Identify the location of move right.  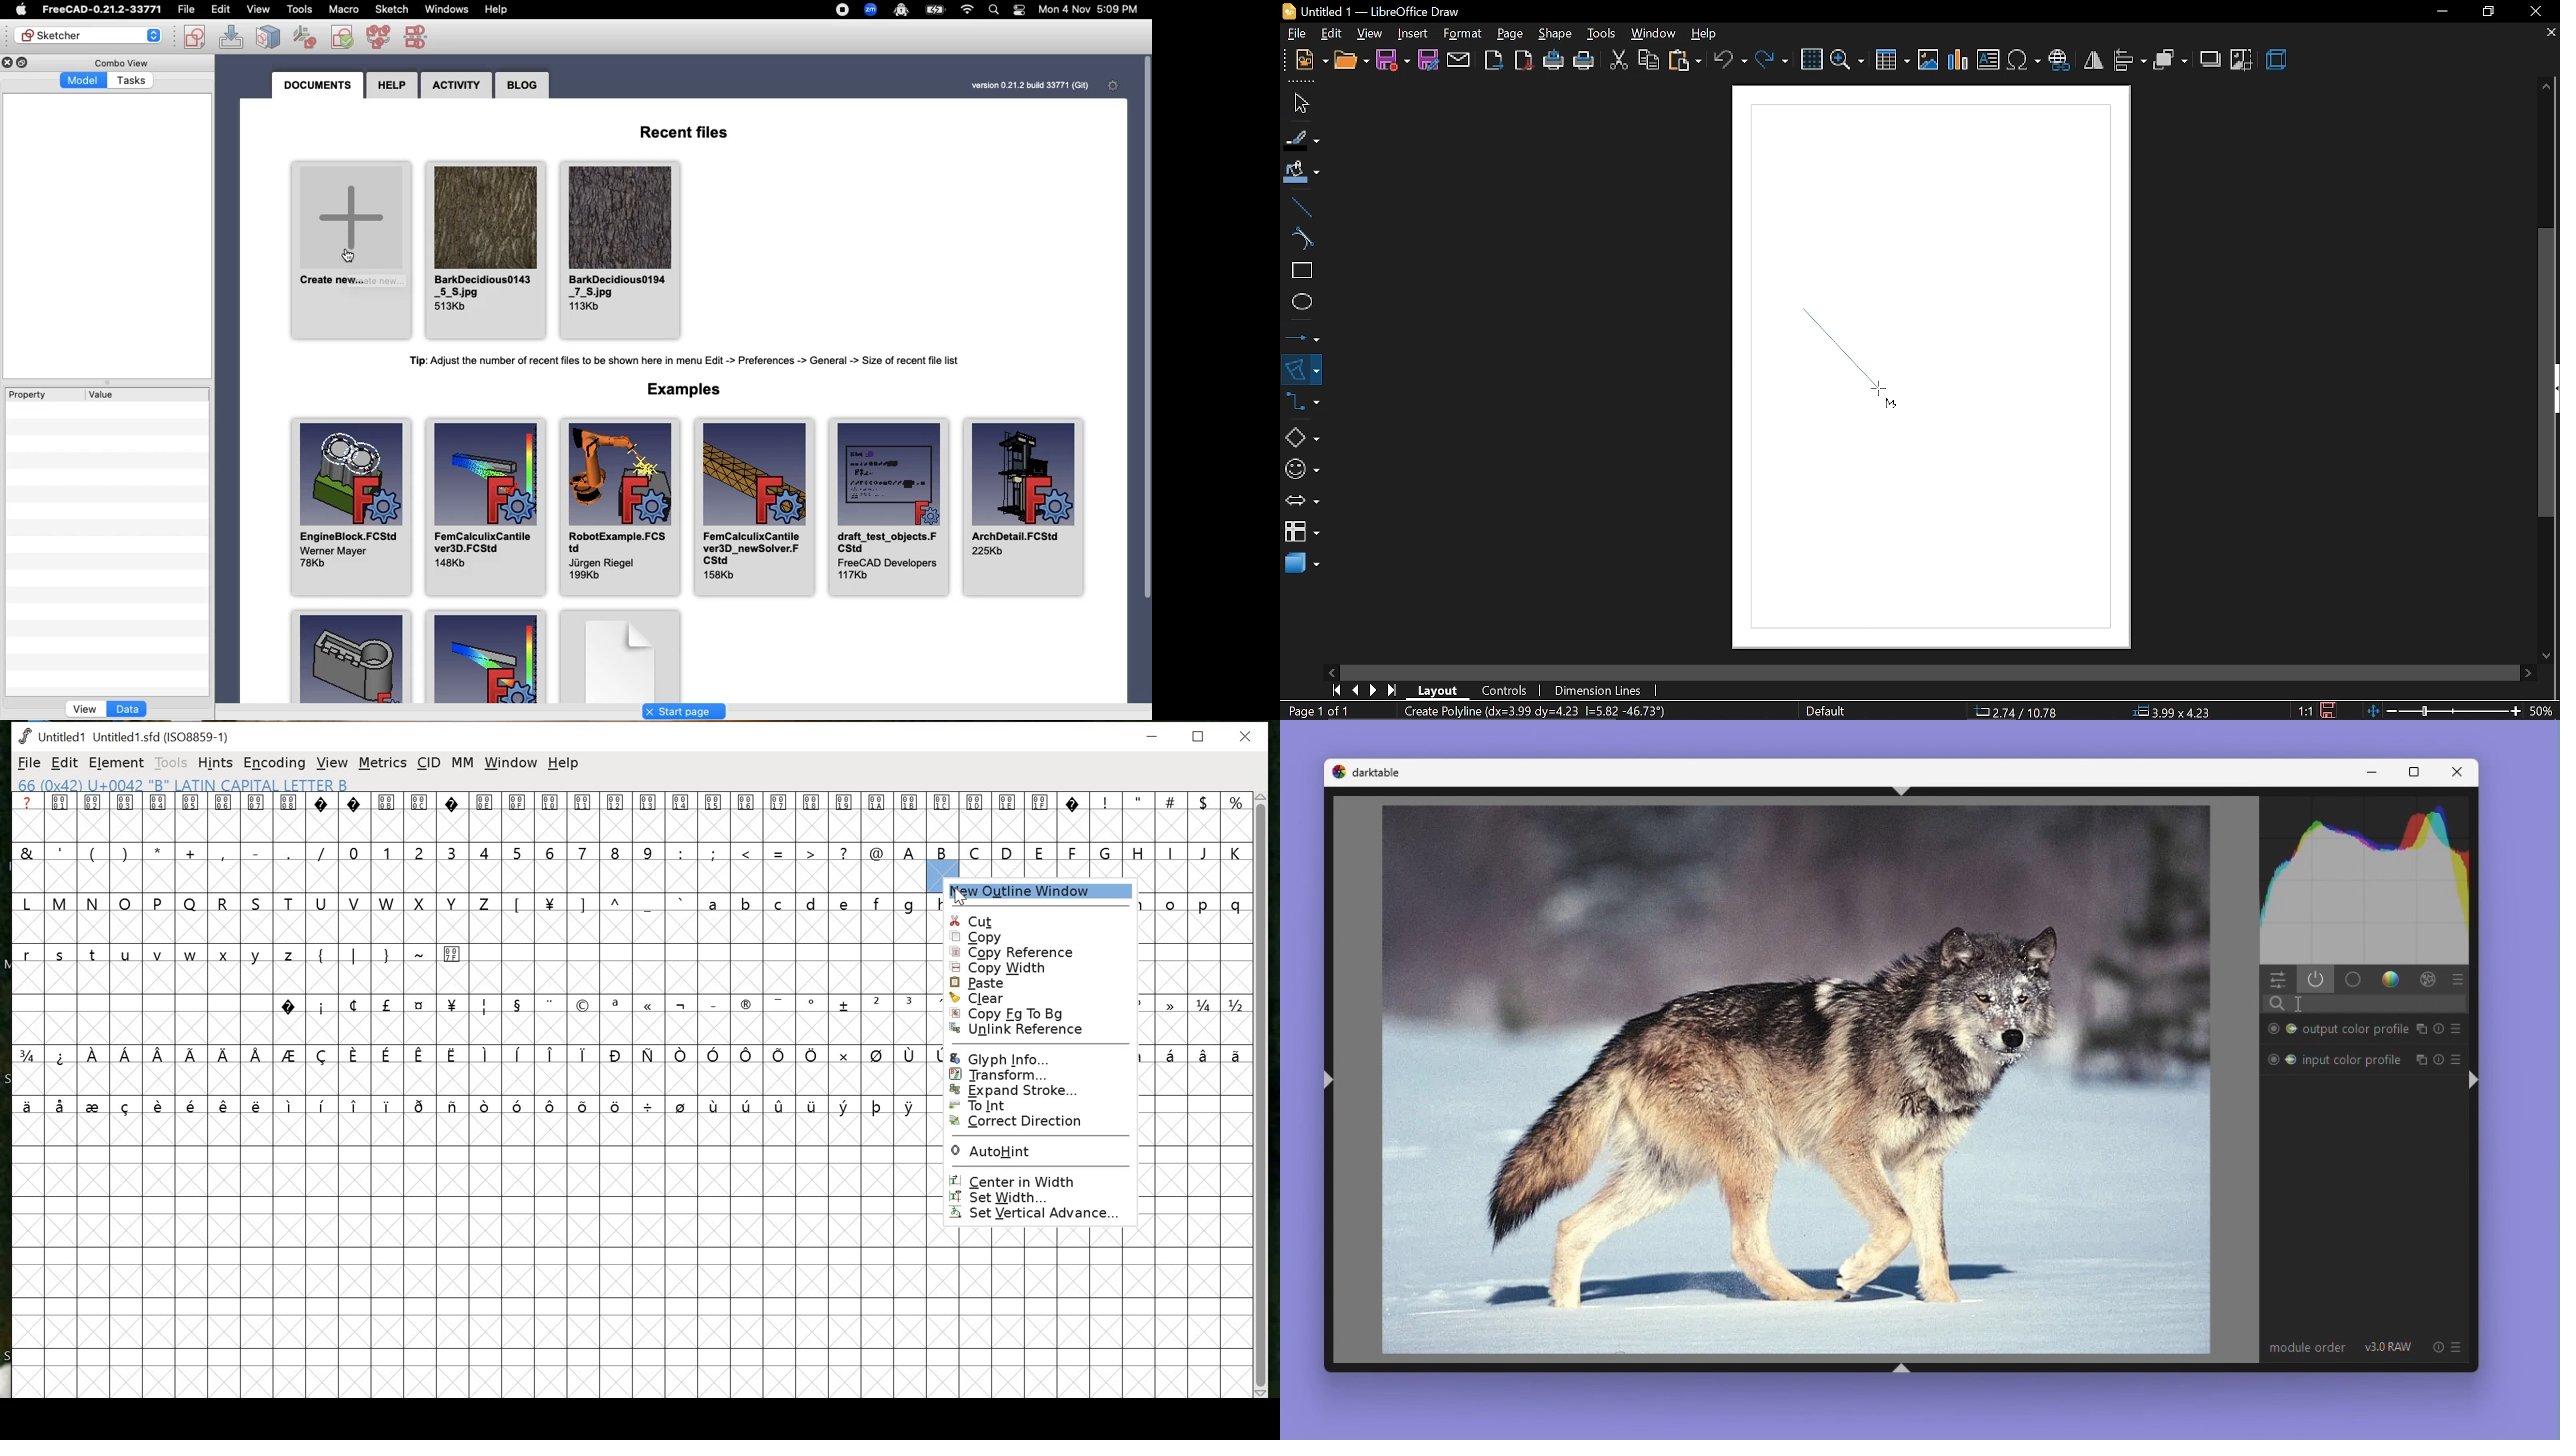
(2525, 670).